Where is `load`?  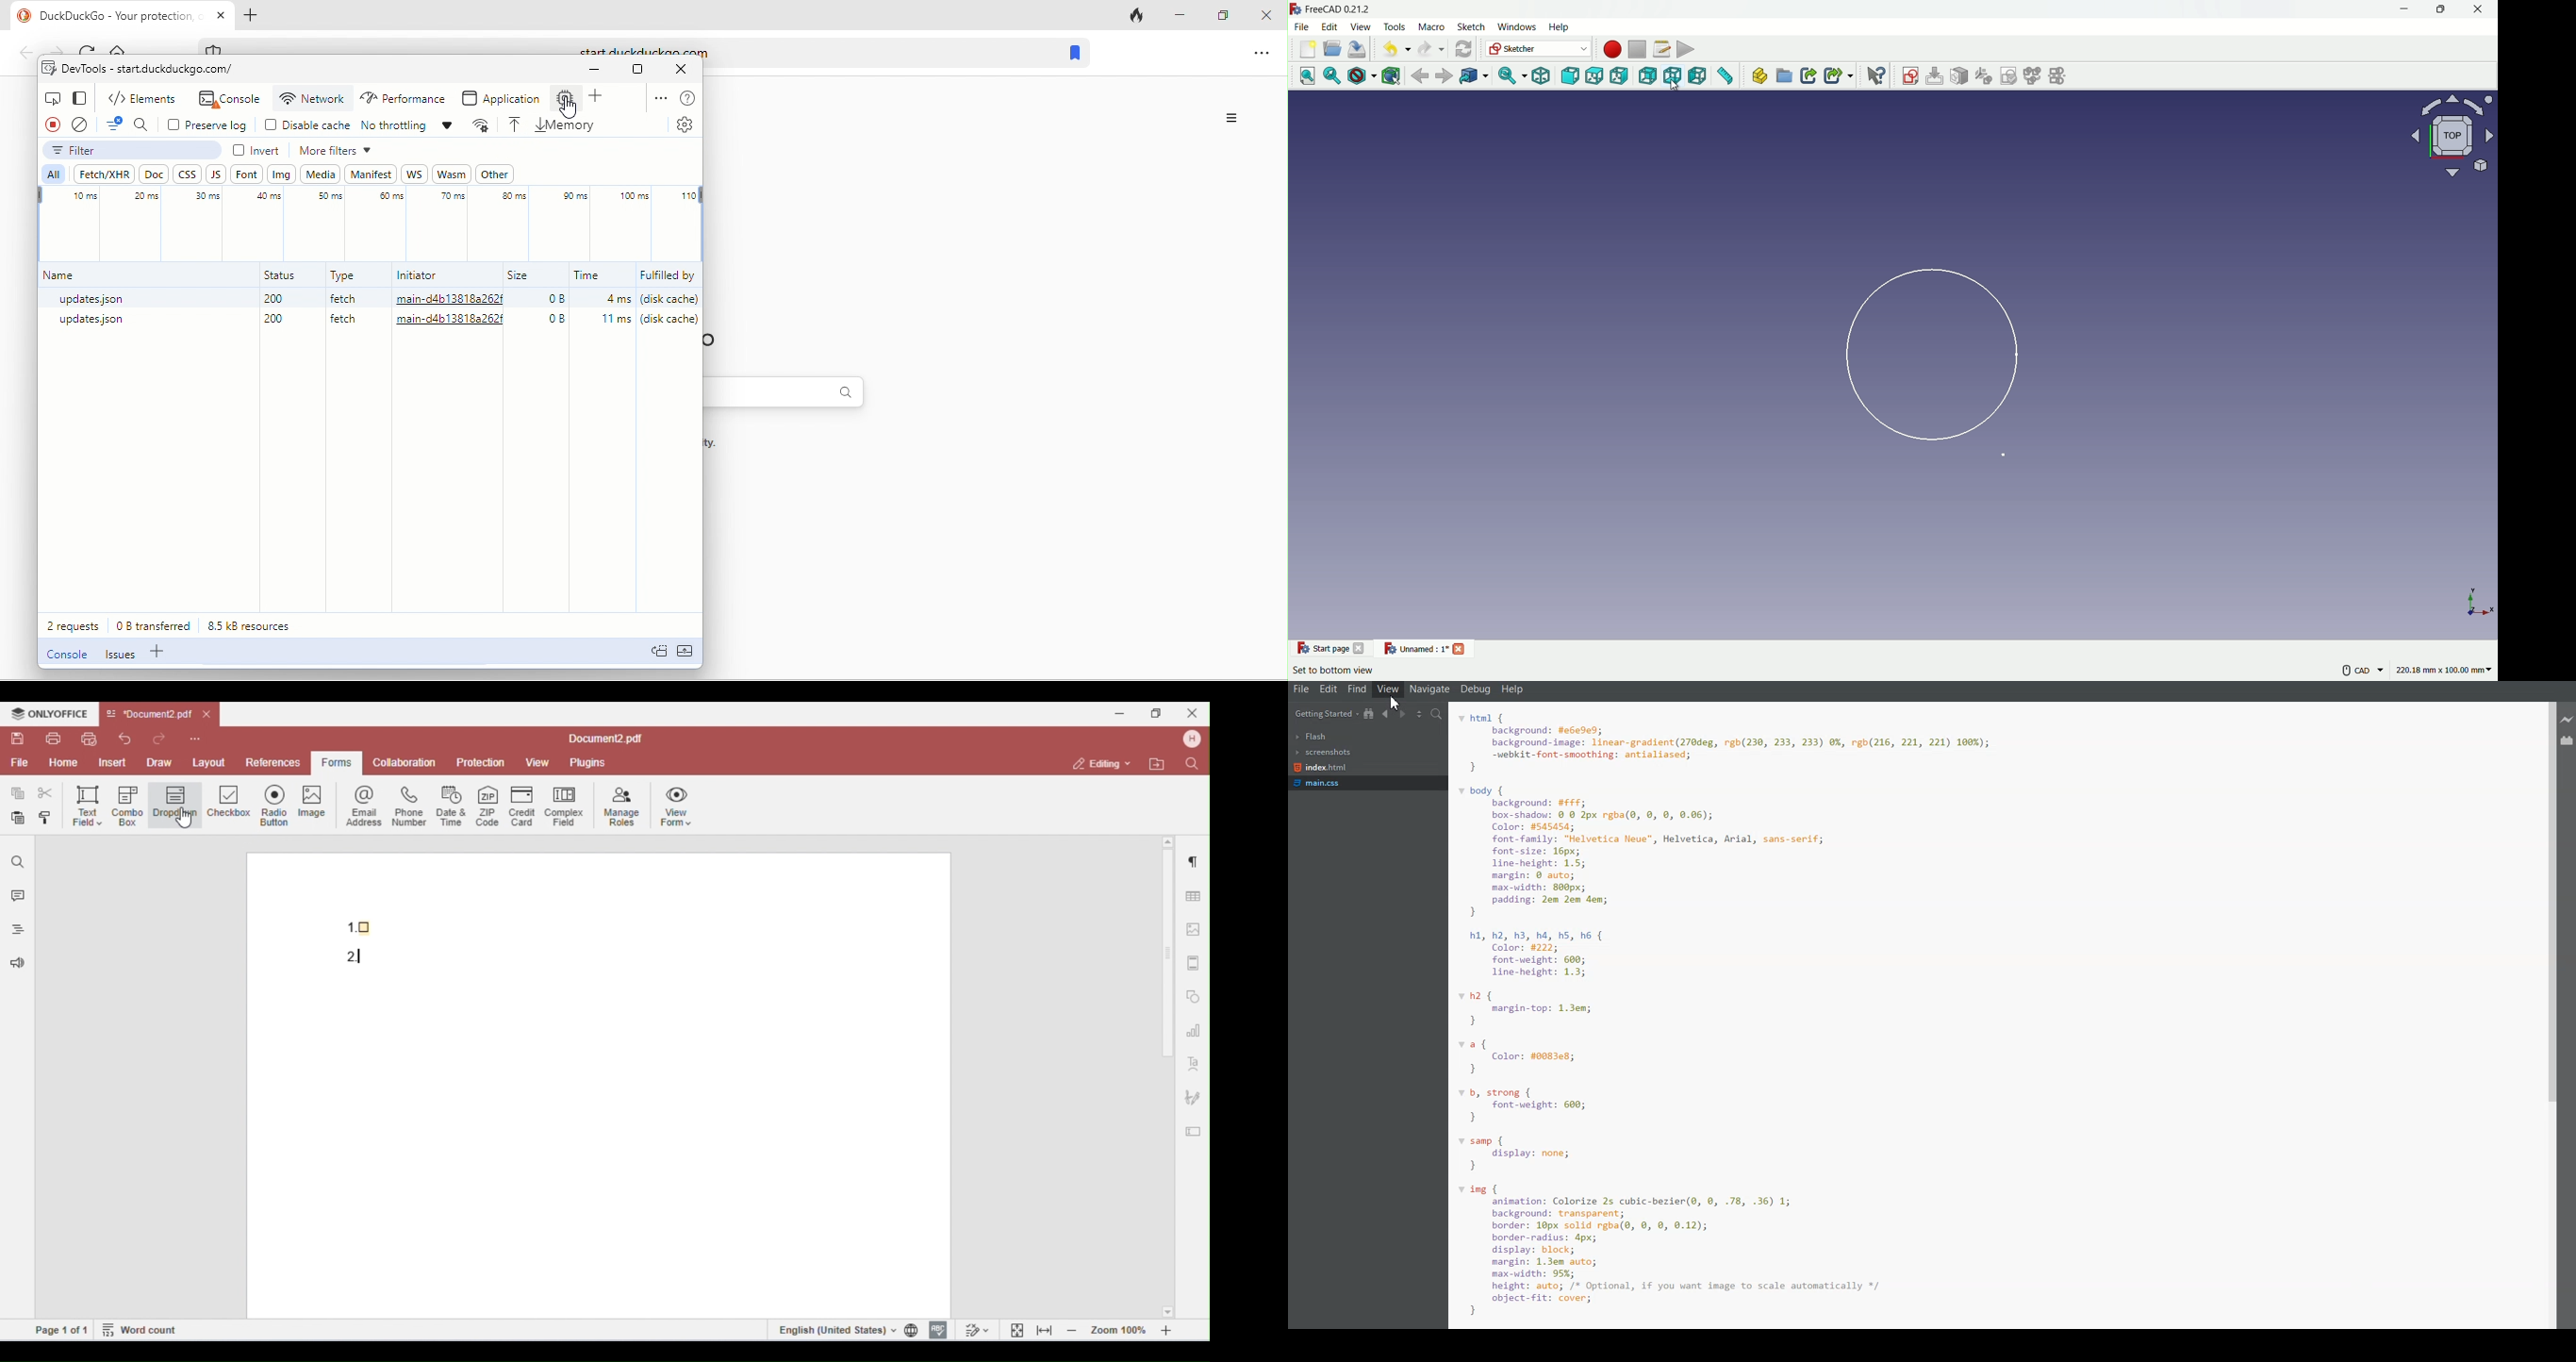
load is located at coordinates (516, 125).